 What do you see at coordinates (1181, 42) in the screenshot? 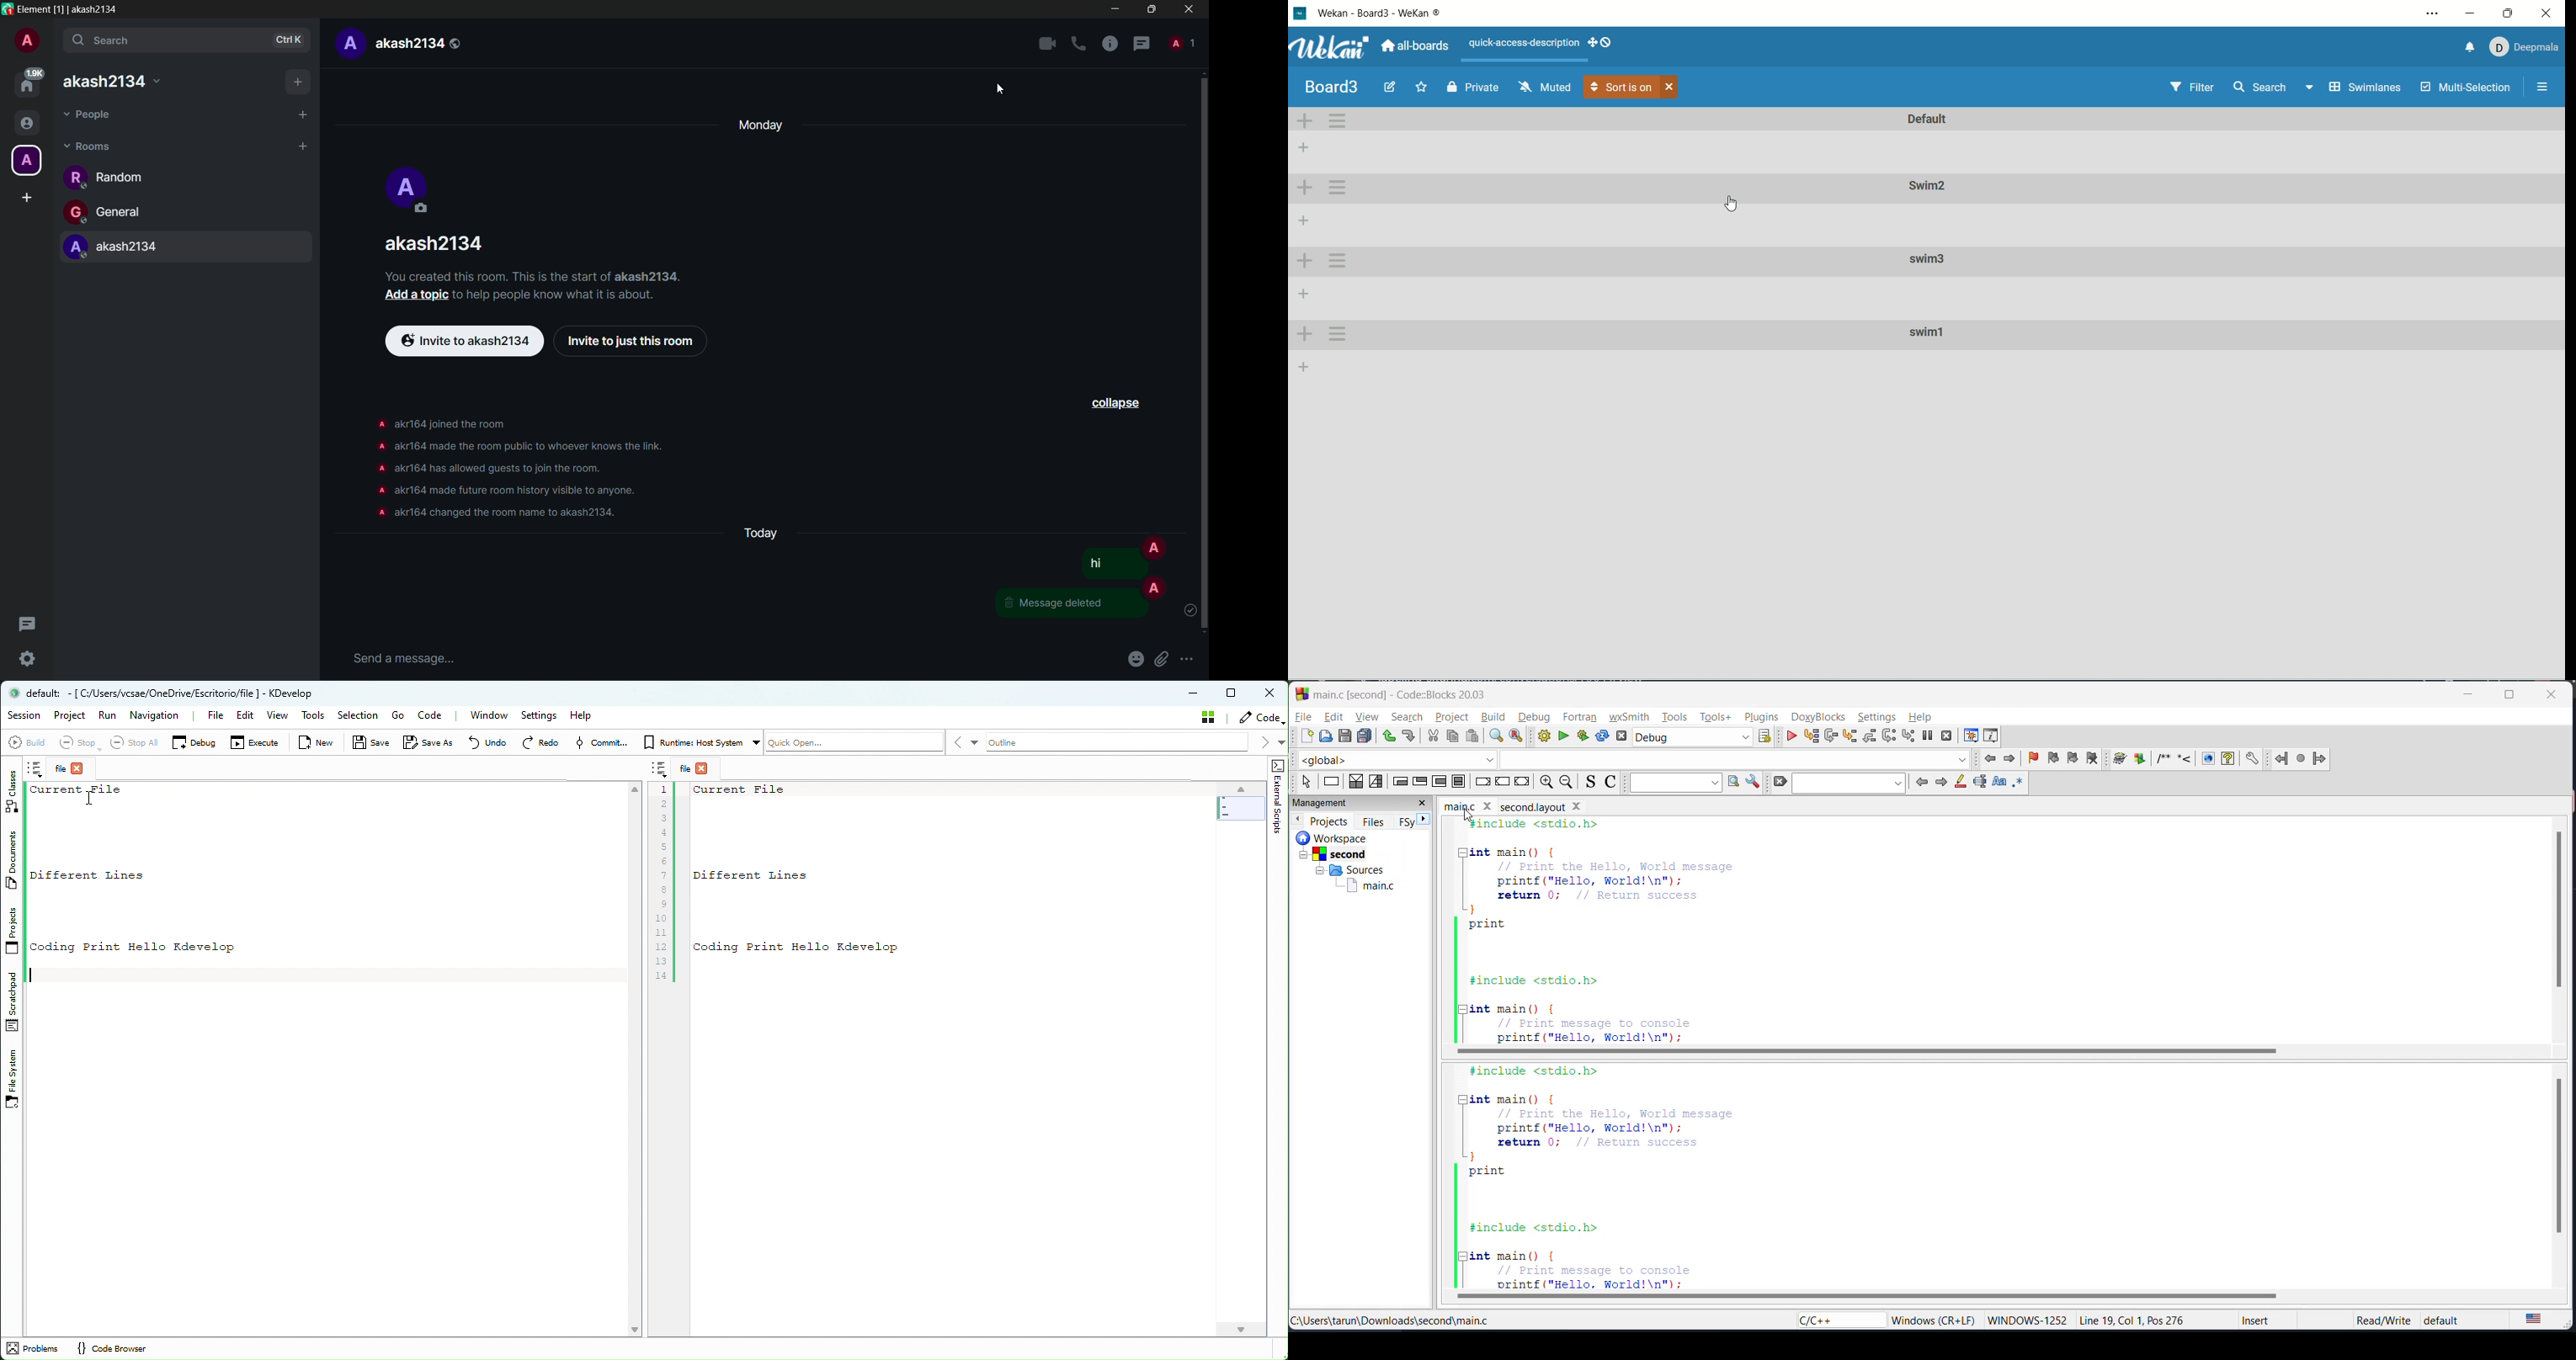
I see `people` at bounding box center [1181, 42].